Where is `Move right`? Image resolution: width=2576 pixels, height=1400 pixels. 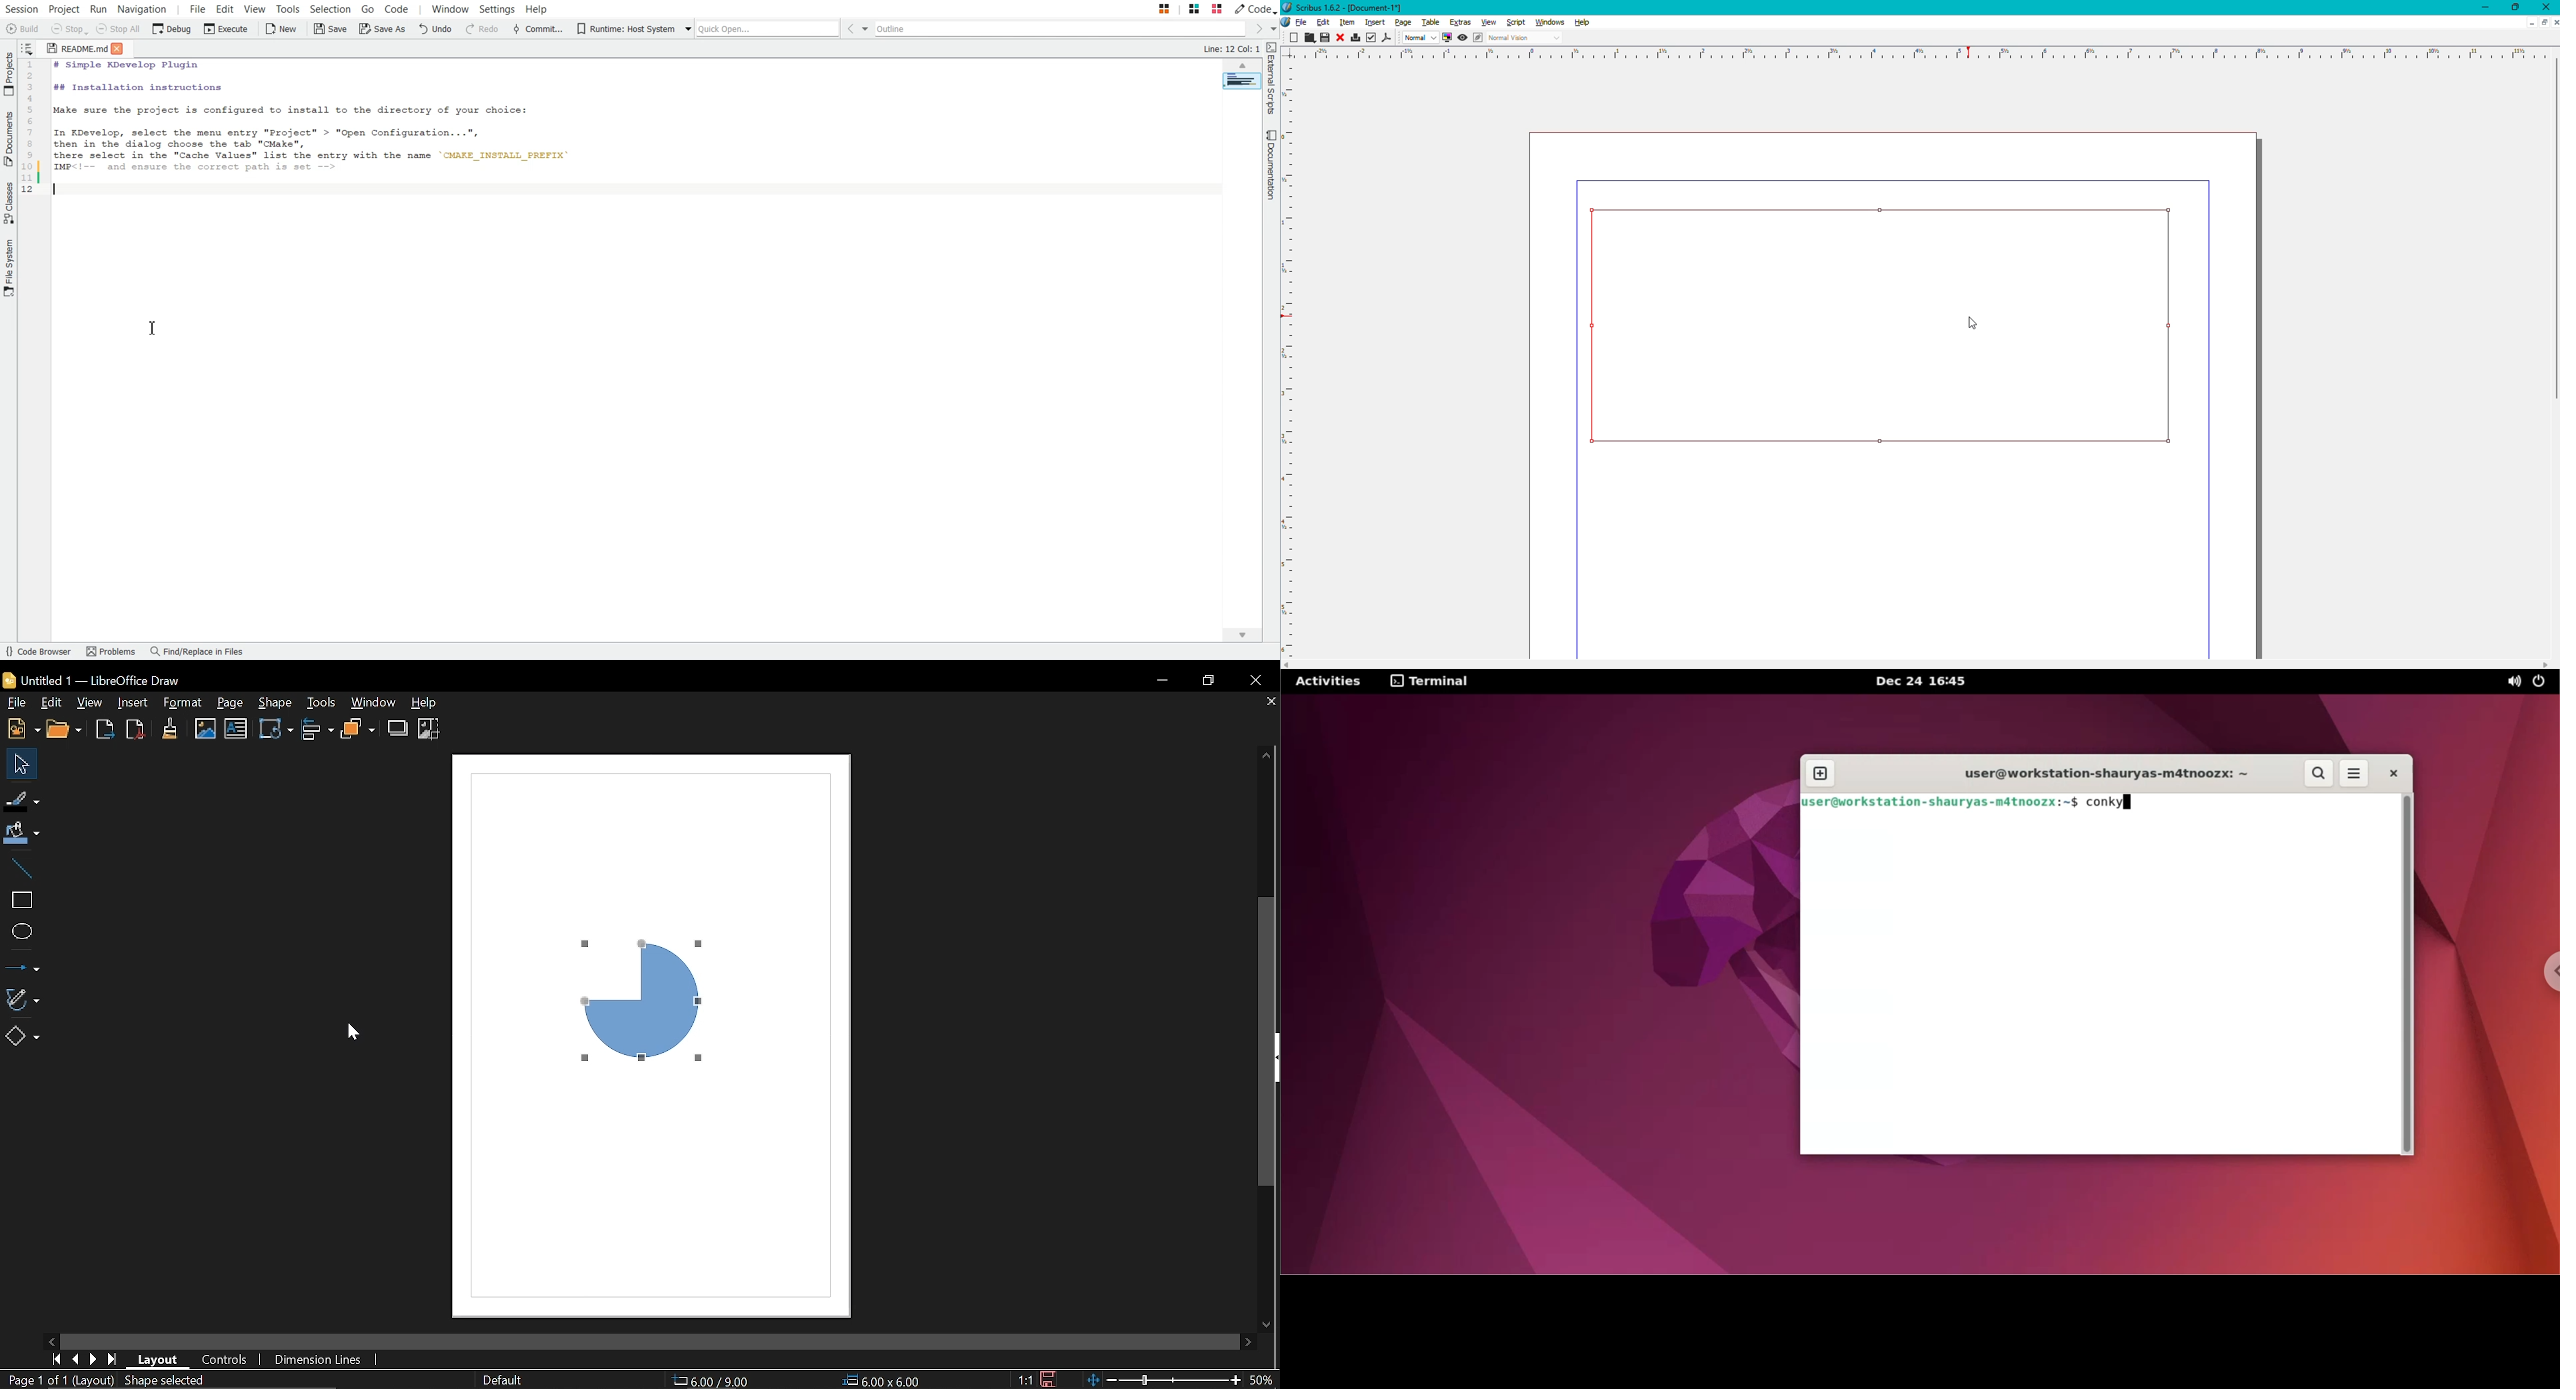 Move right is located at coordinates (1251, 1342).